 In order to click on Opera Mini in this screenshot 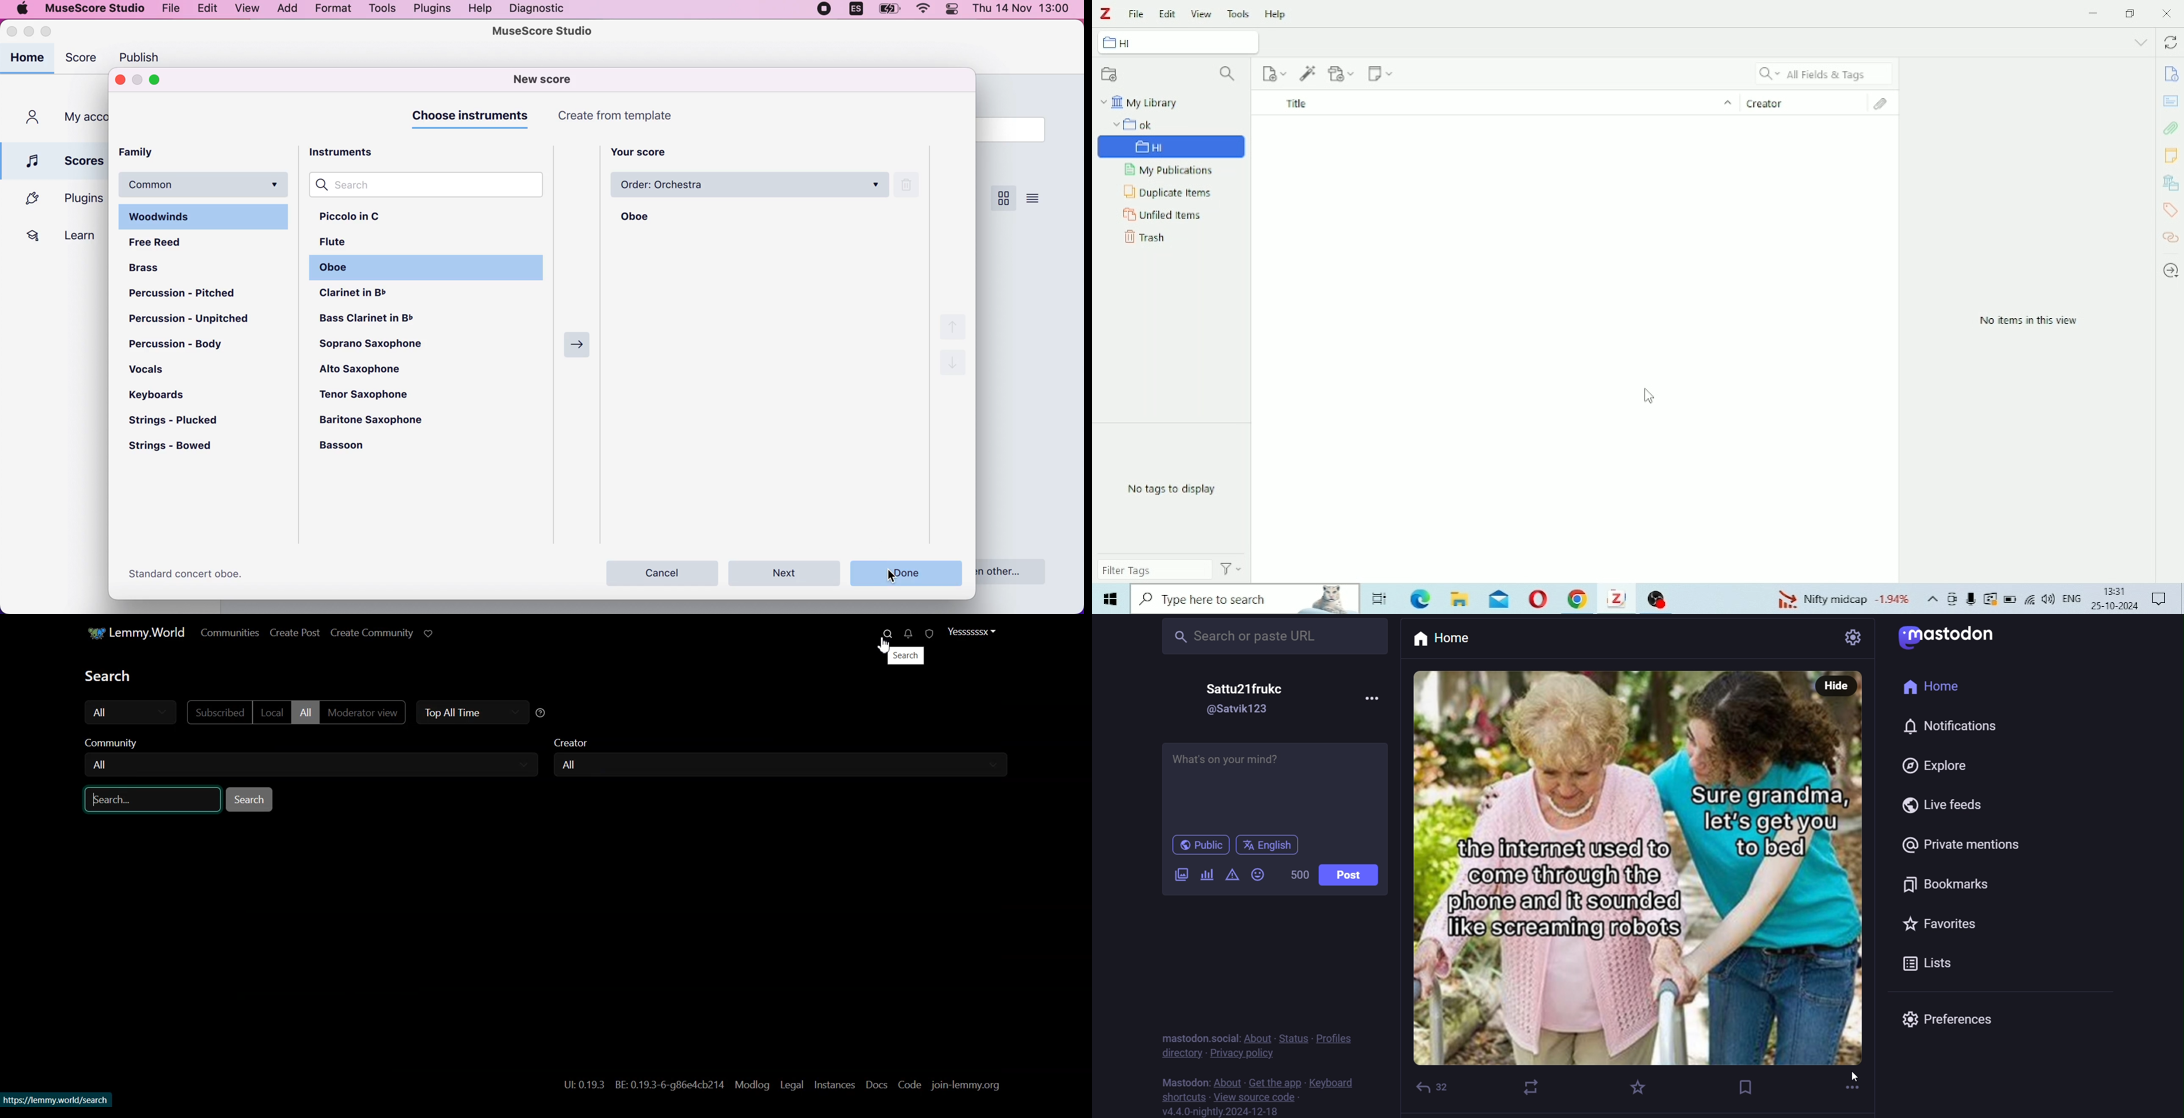, I will do `click(1538, 599)`.